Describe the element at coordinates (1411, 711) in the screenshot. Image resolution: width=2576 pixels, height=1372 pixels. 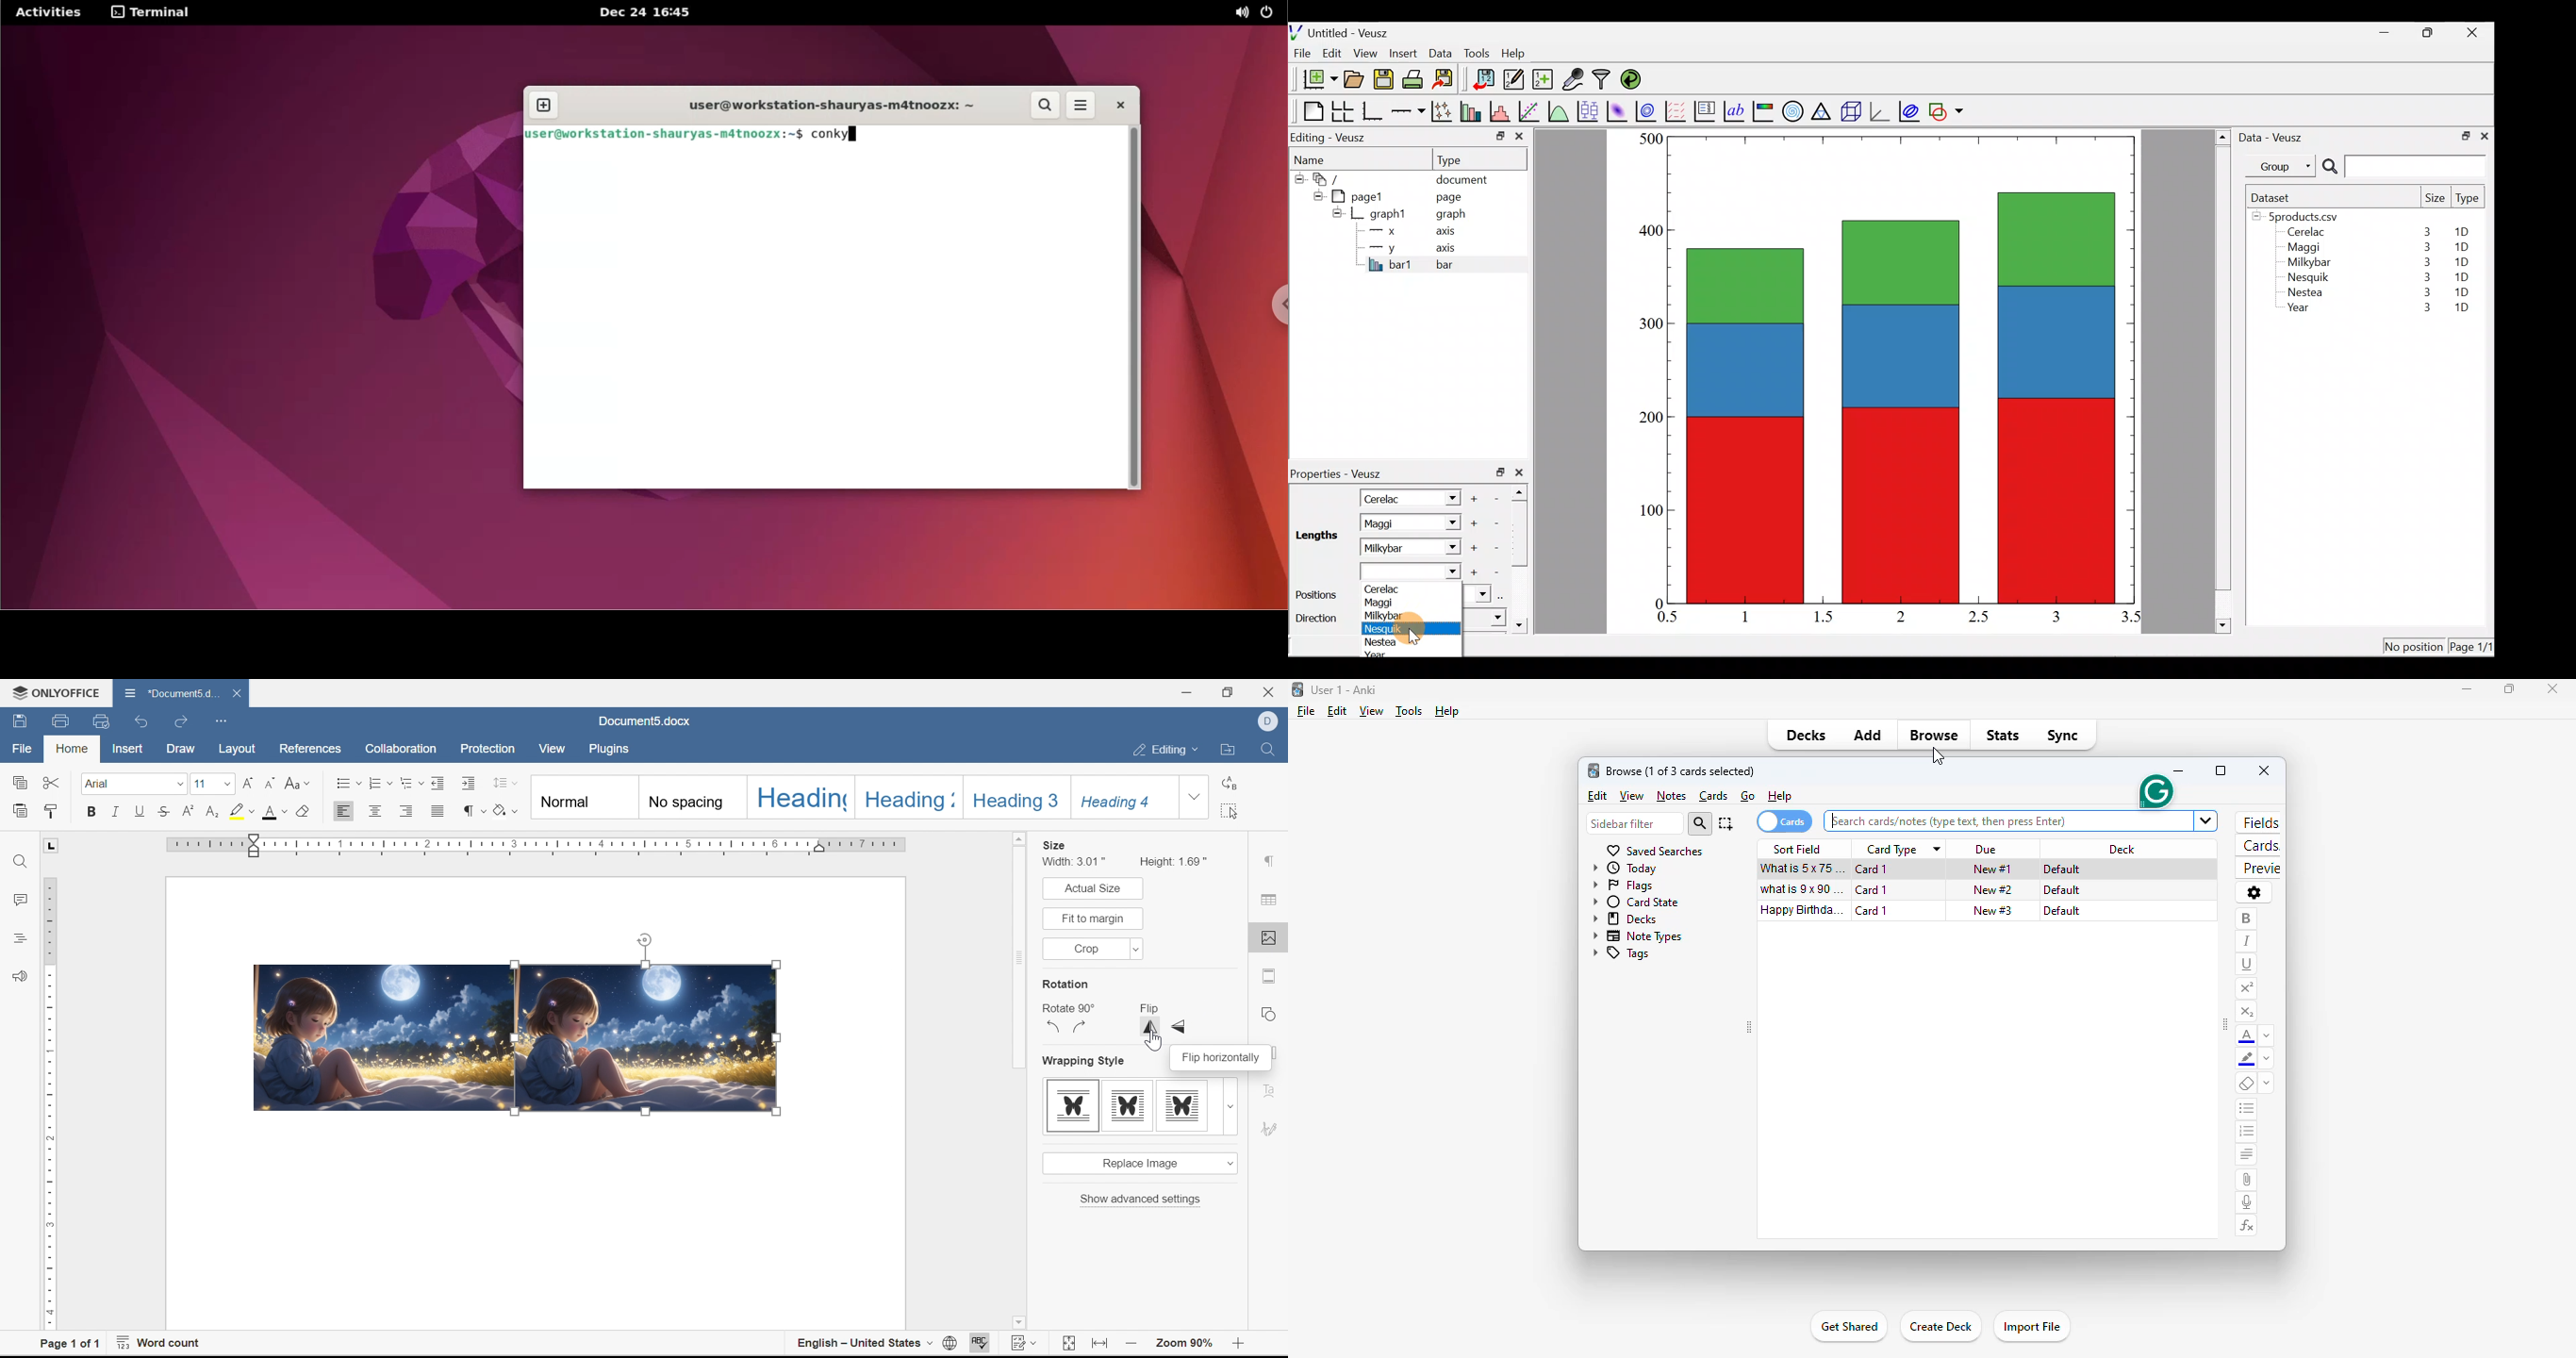
I see `tools` at that location.